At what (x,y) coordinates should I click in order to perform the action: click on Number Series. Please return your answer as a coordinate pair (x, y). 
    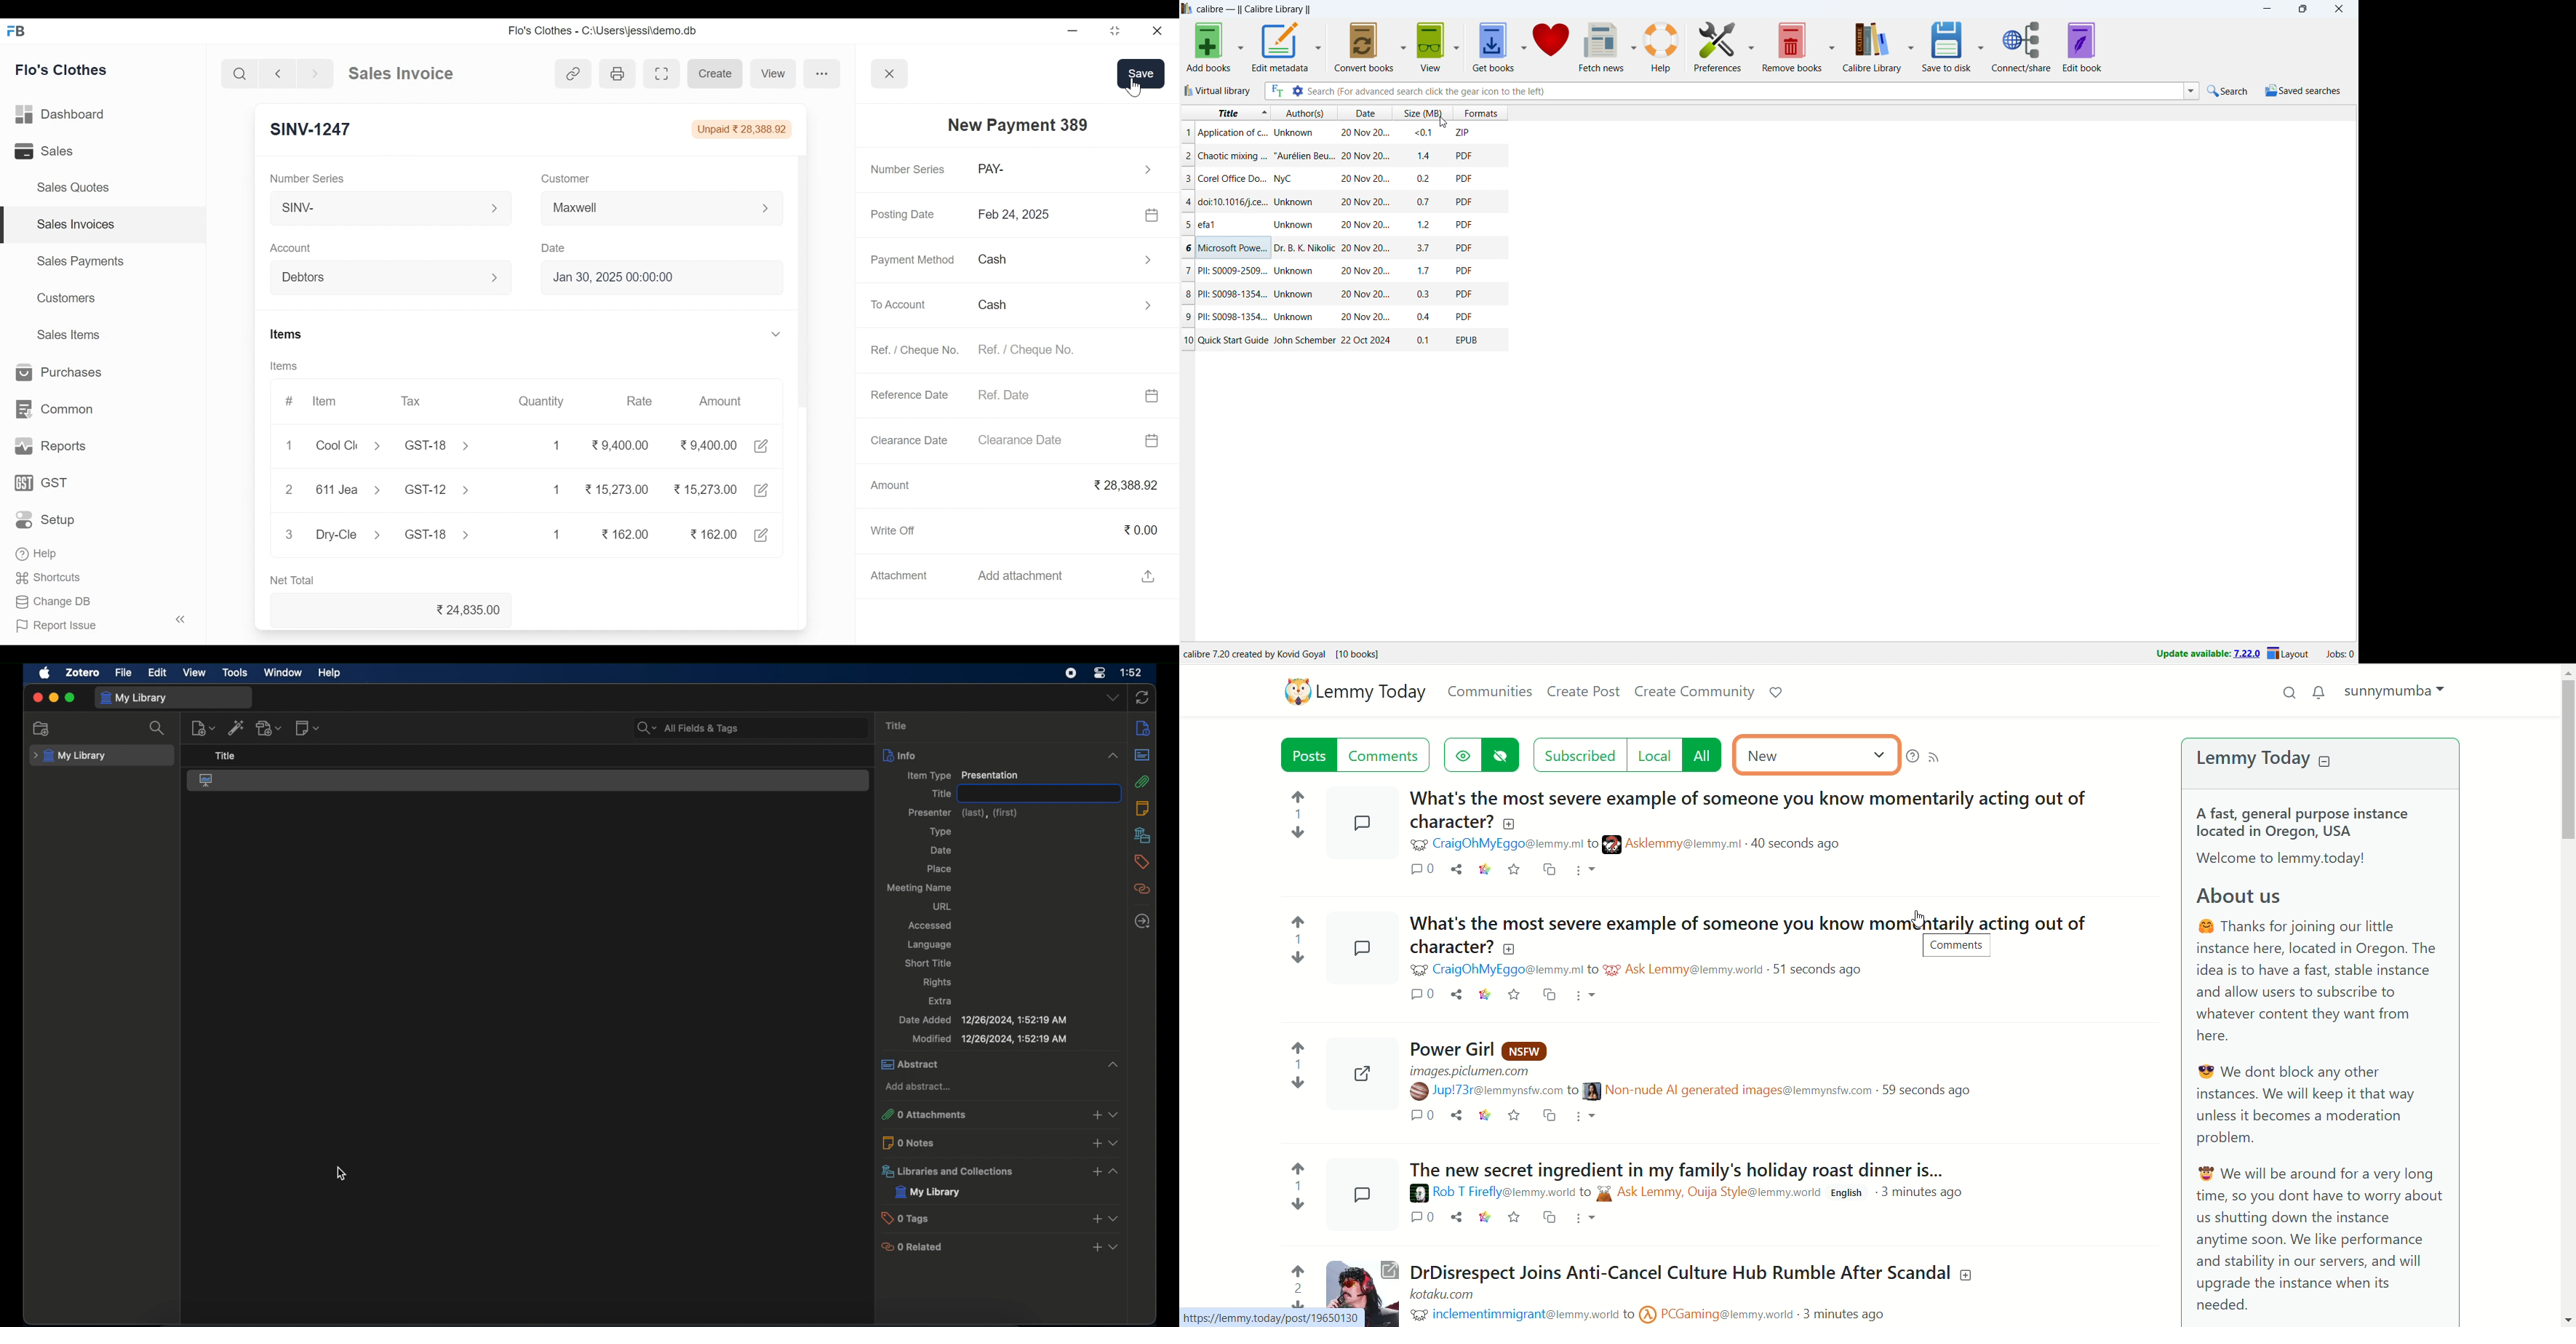
    Looking at the image, I should click on (909, 169).